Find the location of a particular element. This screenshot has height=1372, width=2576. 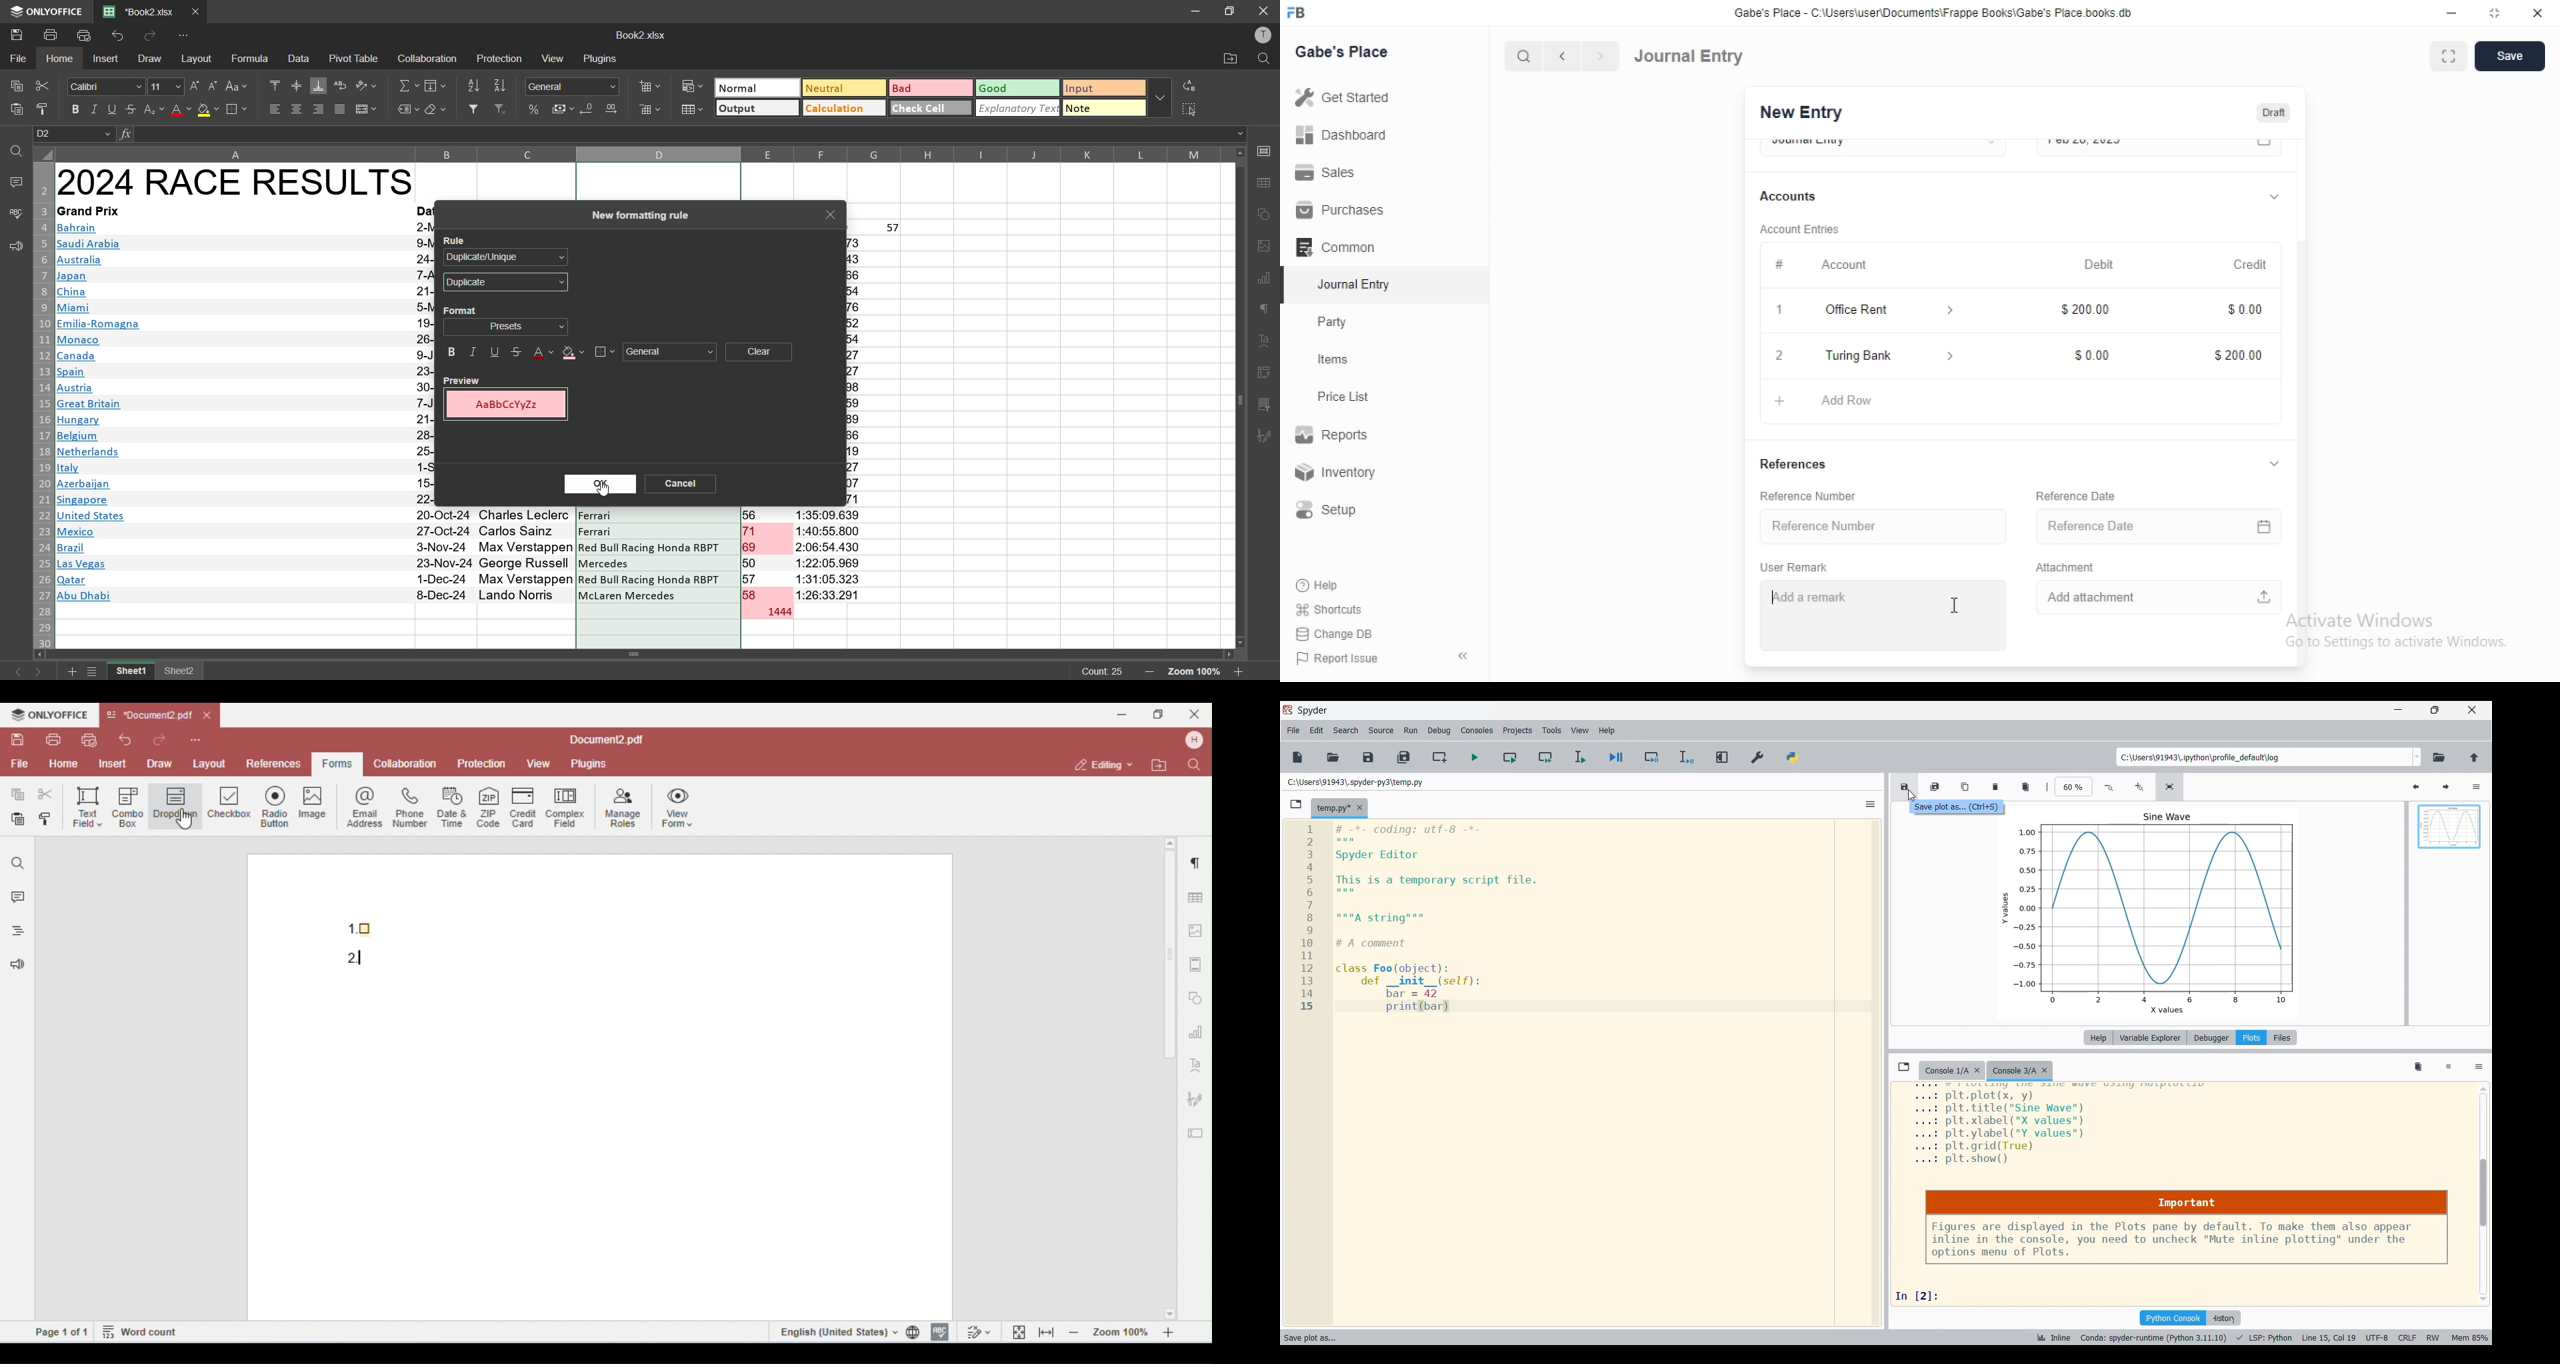

paste is located at coordinates (17, 112).